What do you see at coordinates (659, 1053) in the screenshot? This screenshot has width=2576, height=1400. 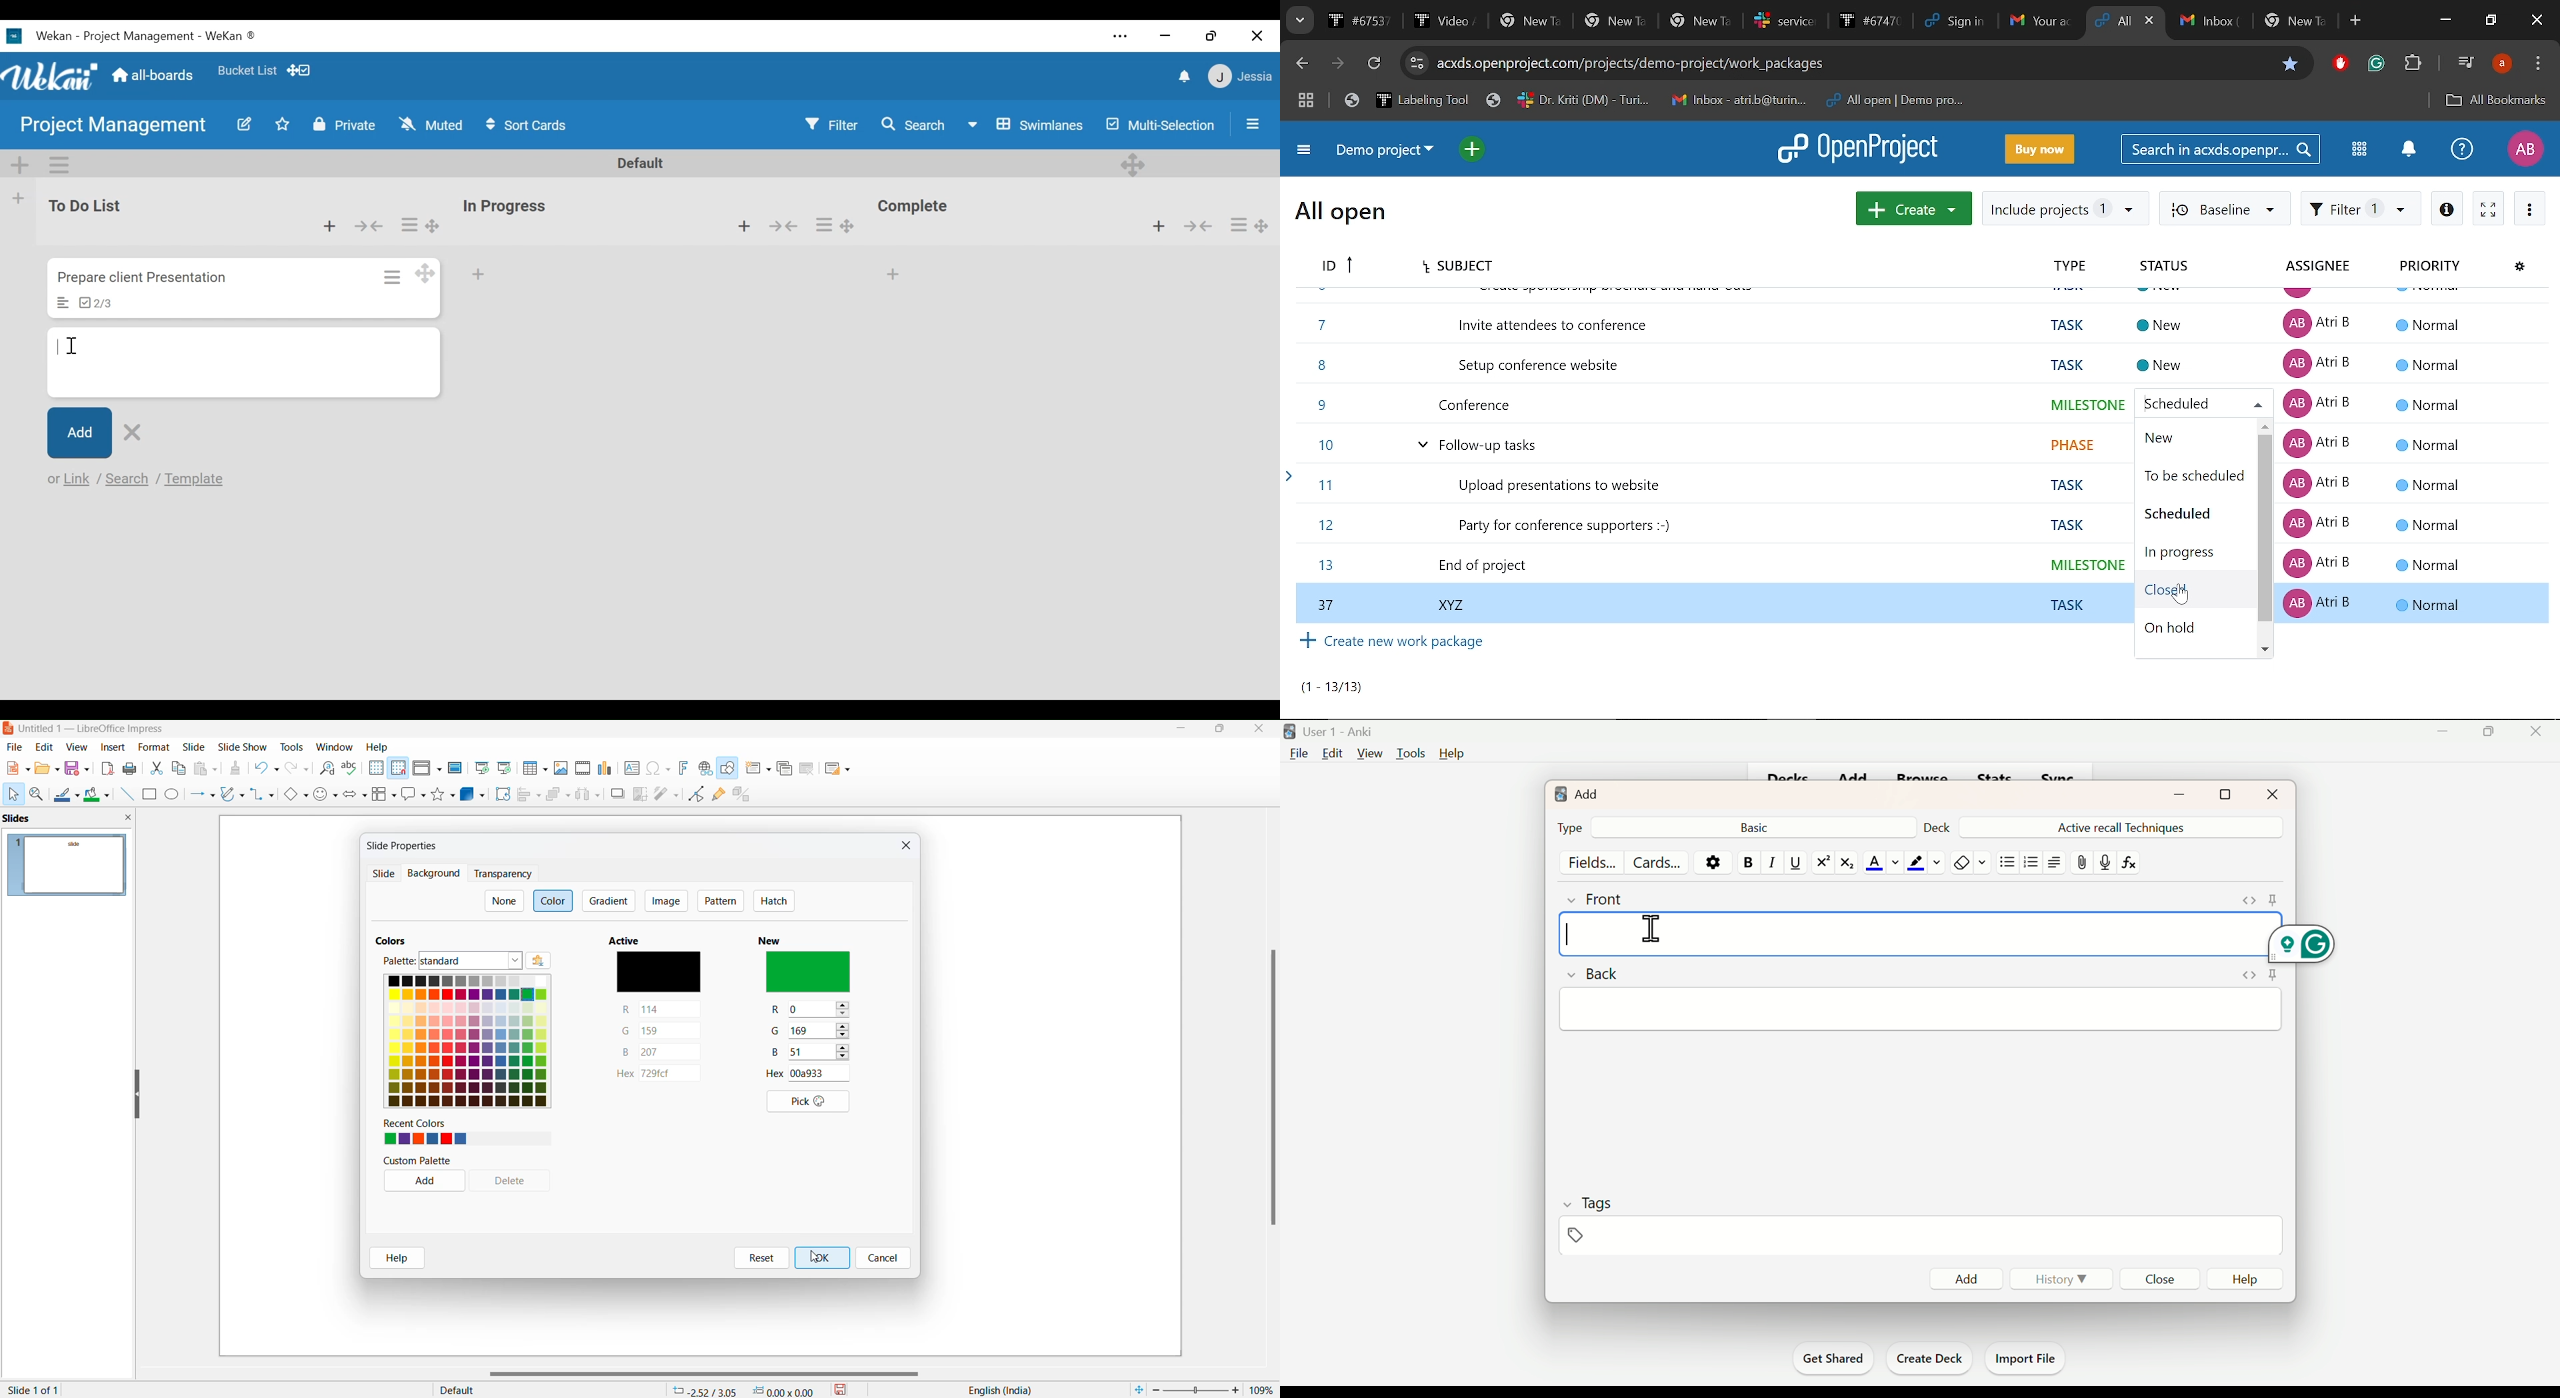 I see `blue` at bounding box center [659, 1053].